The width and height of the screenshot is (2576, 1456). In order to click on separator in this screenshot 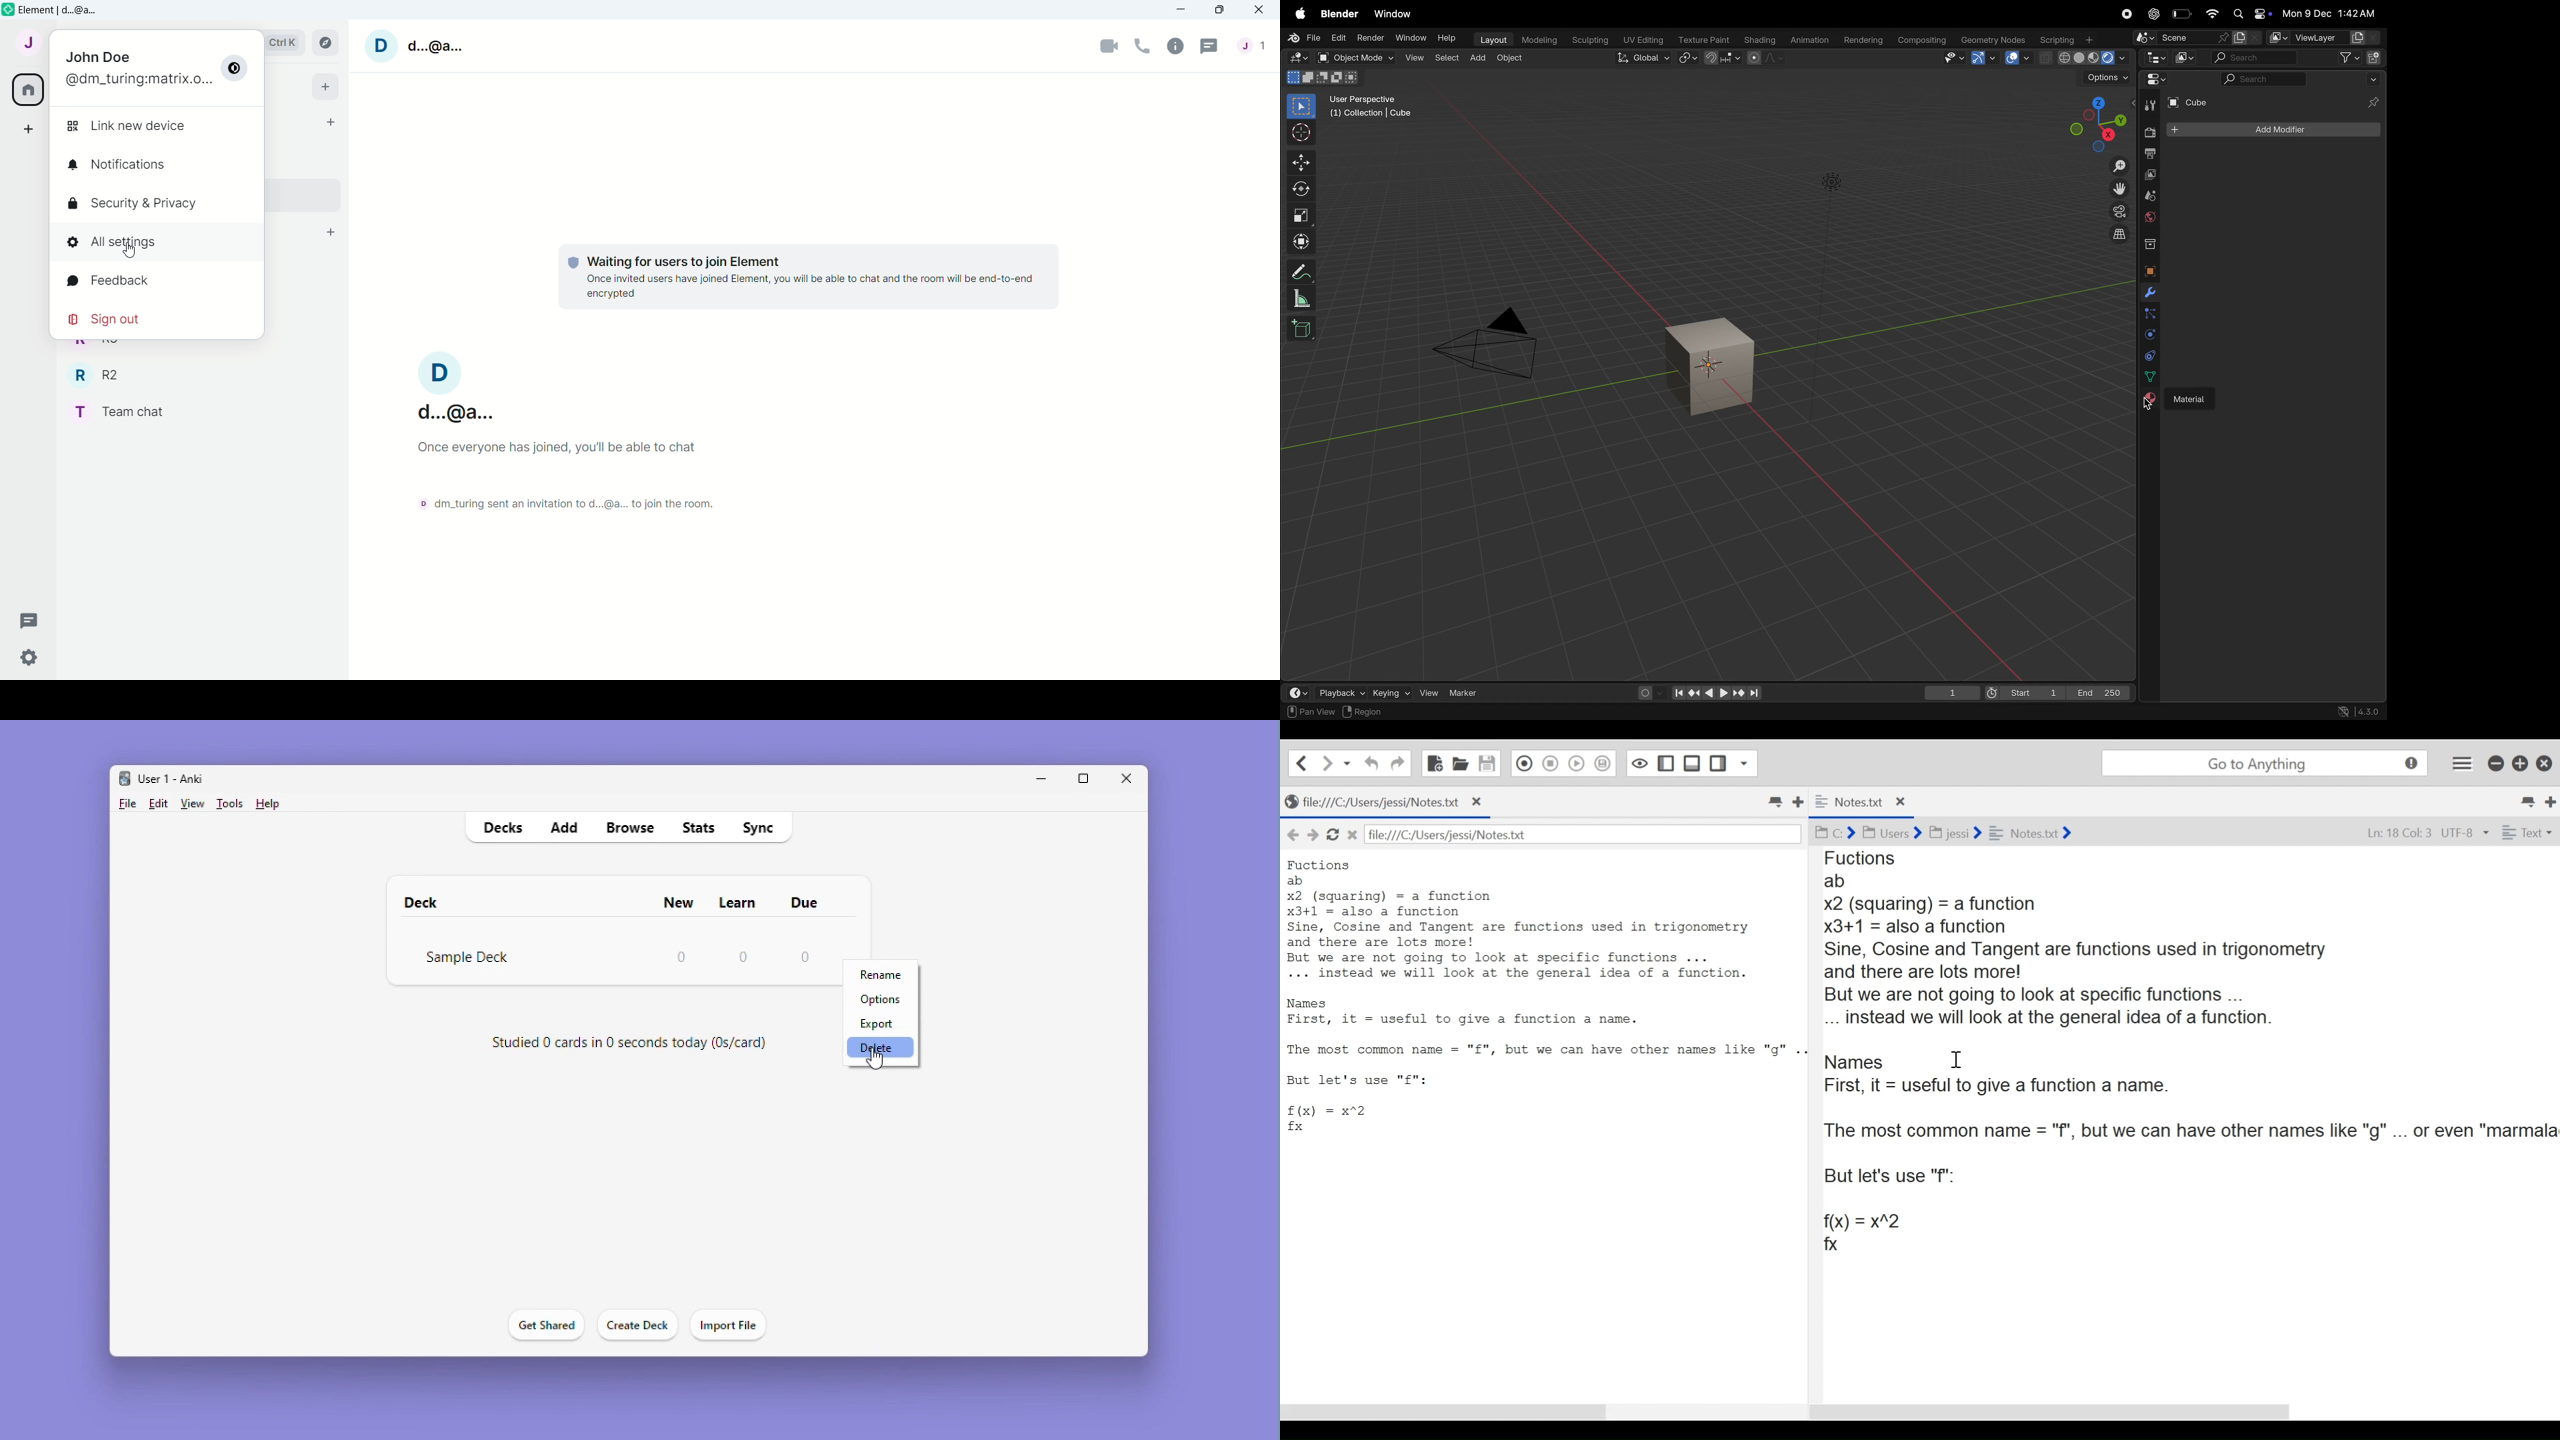, I will do `click(1812, 1121)`.